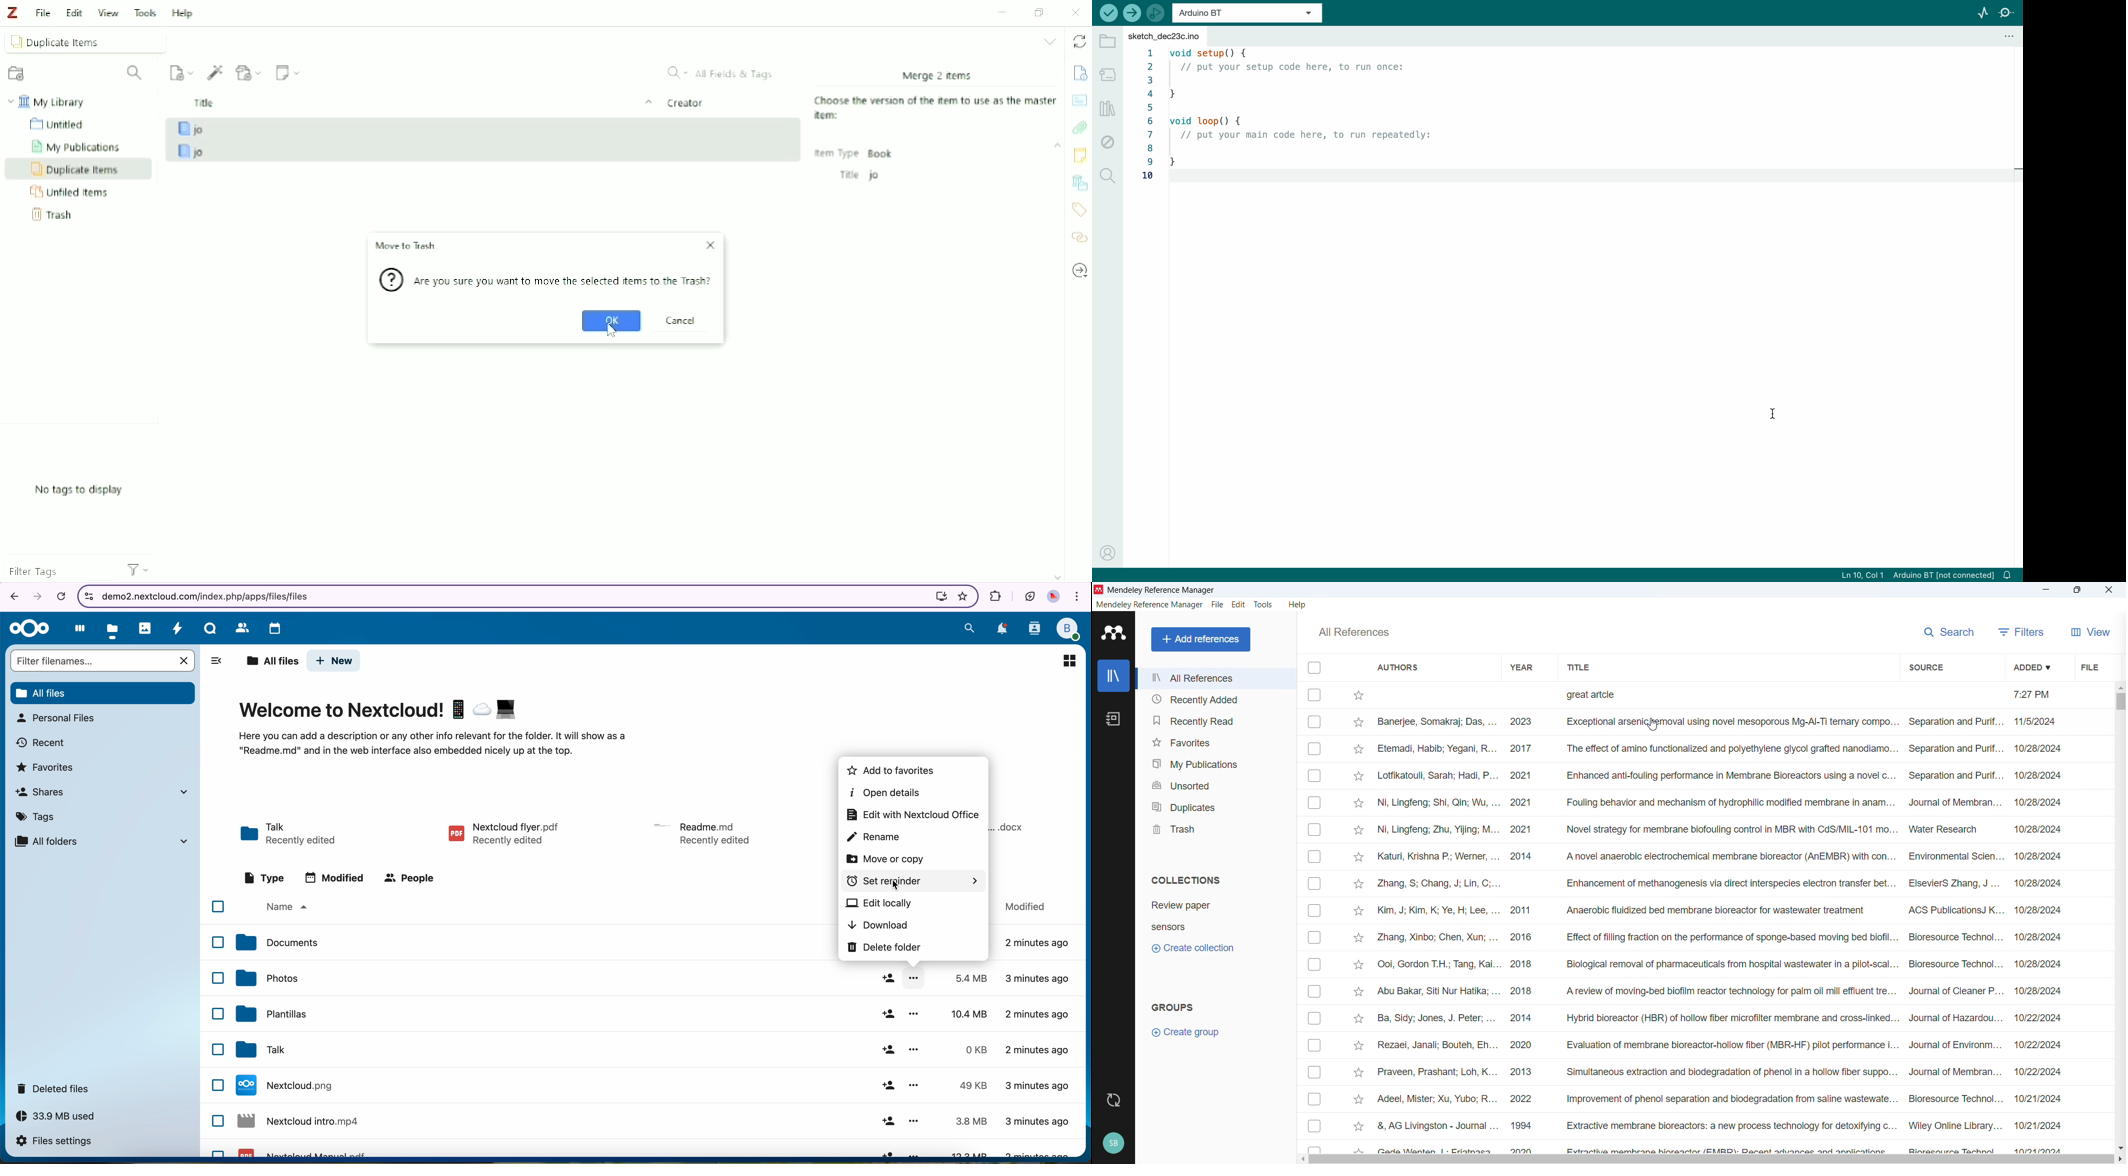 This screenshot has width=2128, height=1176. I want to click on Select all , so click(1314, 668).